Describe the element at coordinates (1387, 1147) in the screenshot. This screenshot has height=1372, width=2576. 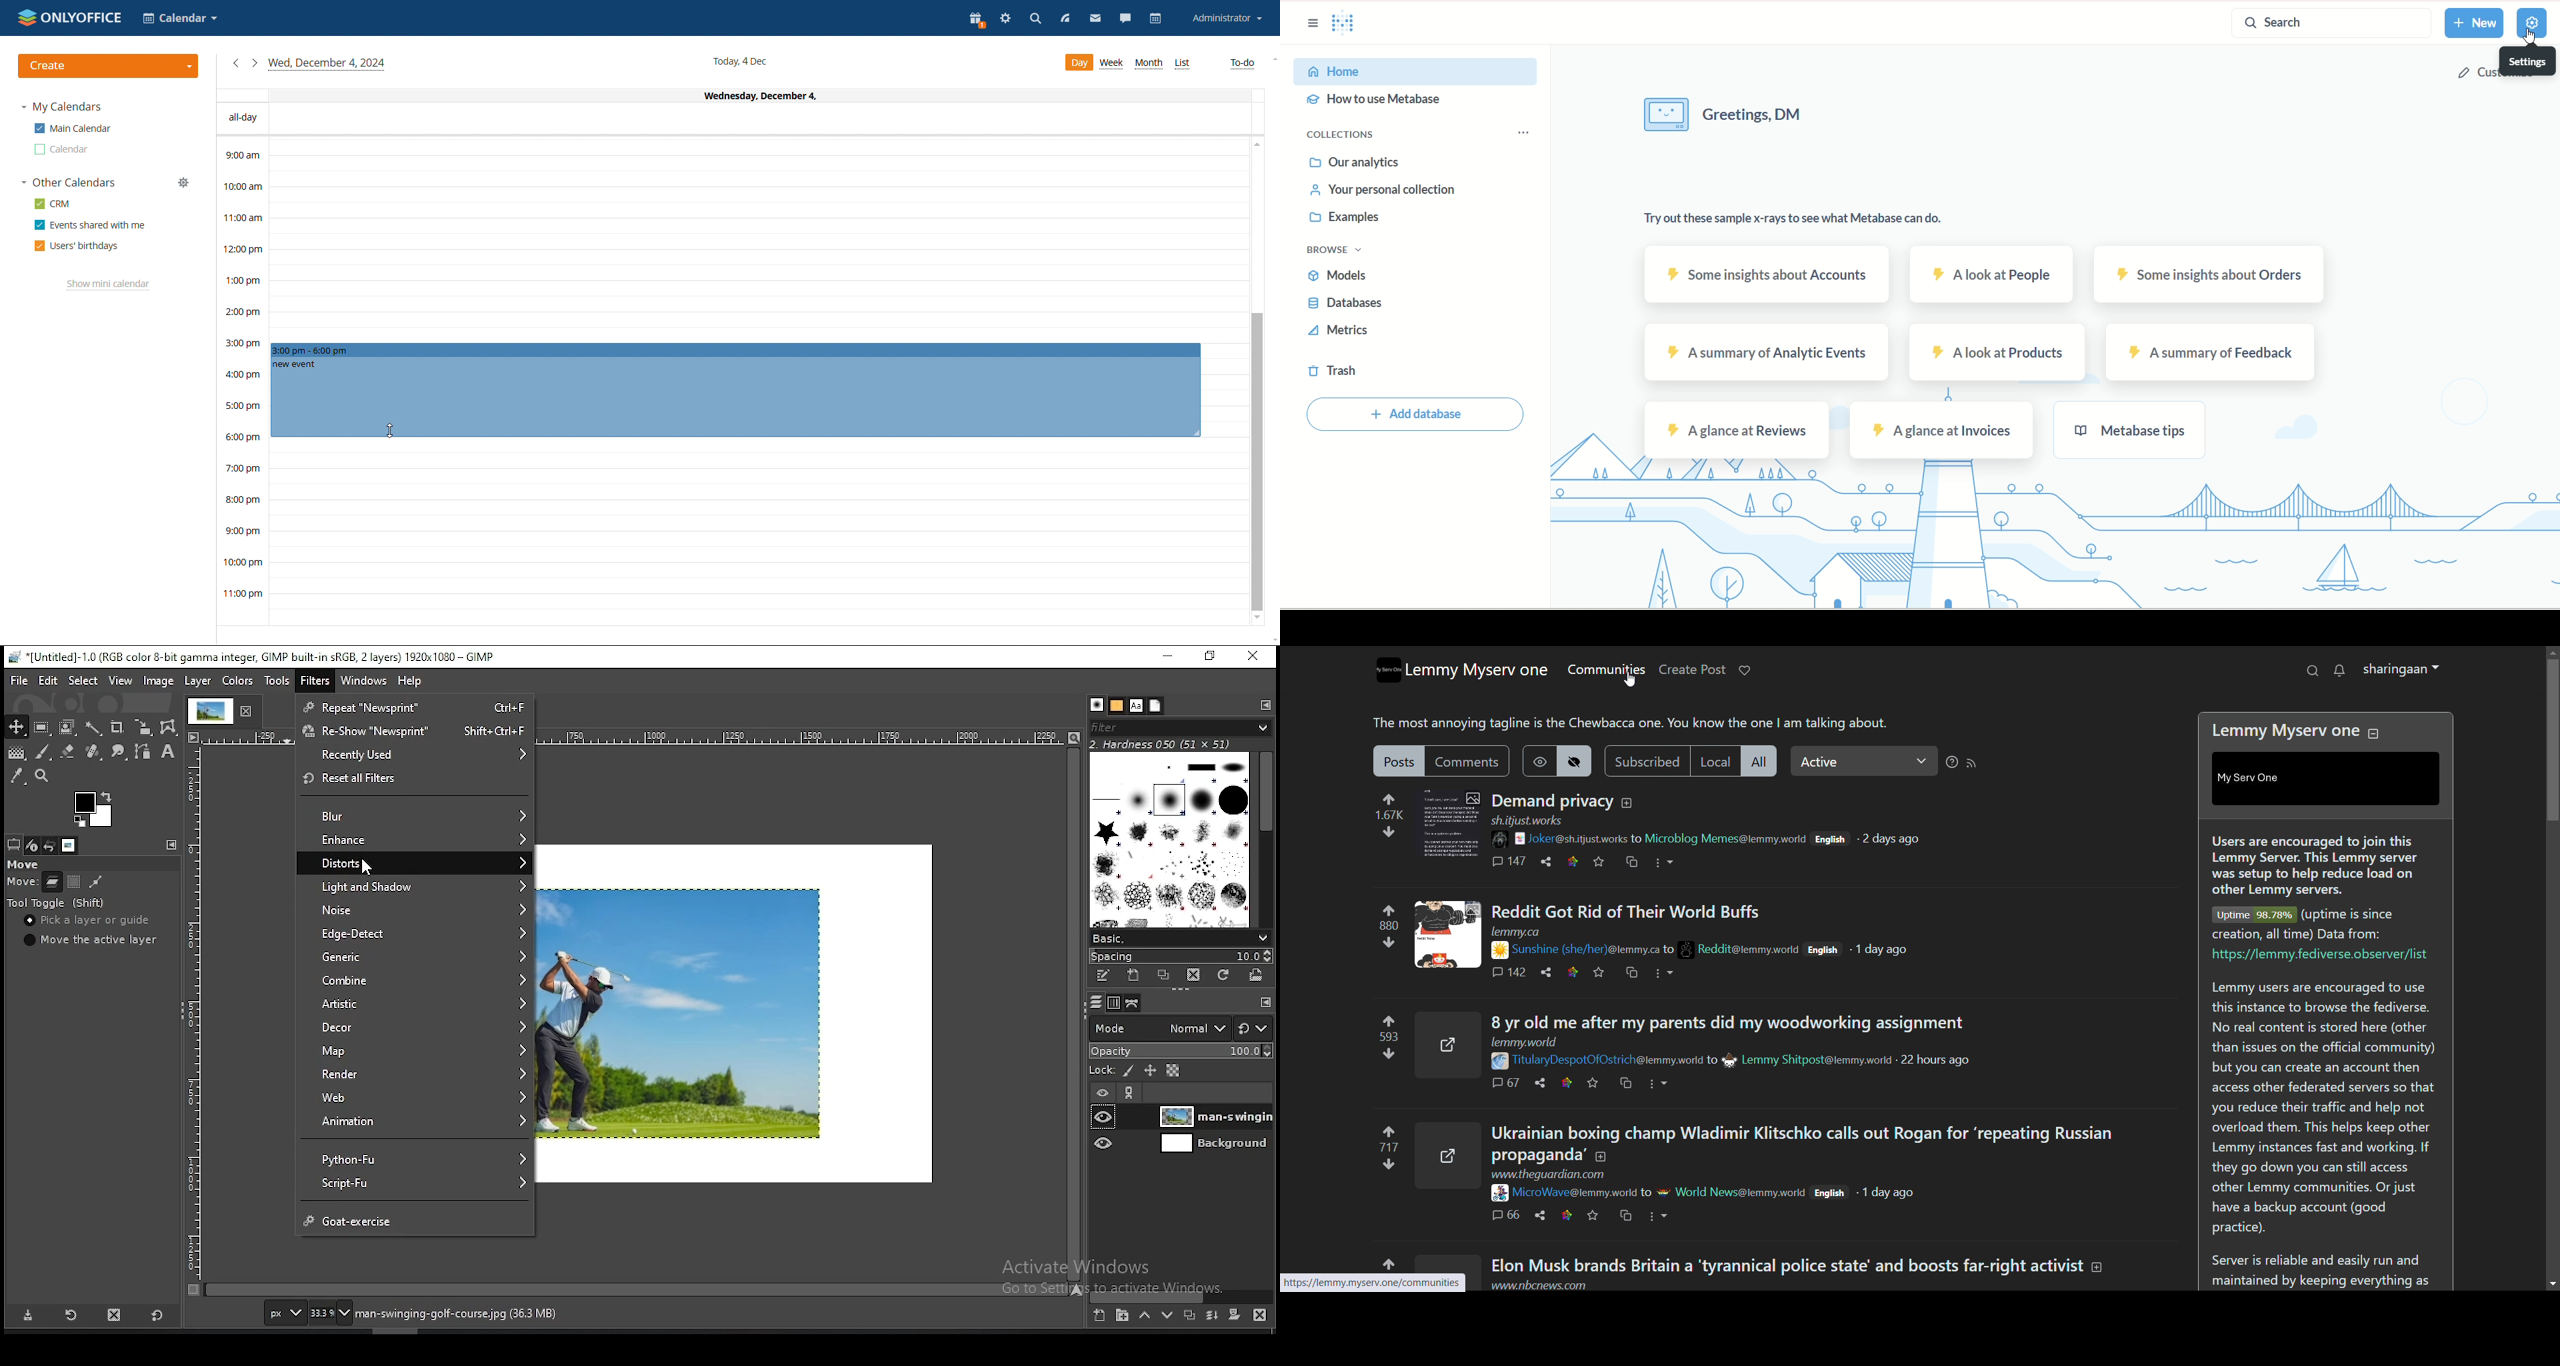
I see `717` at that location.